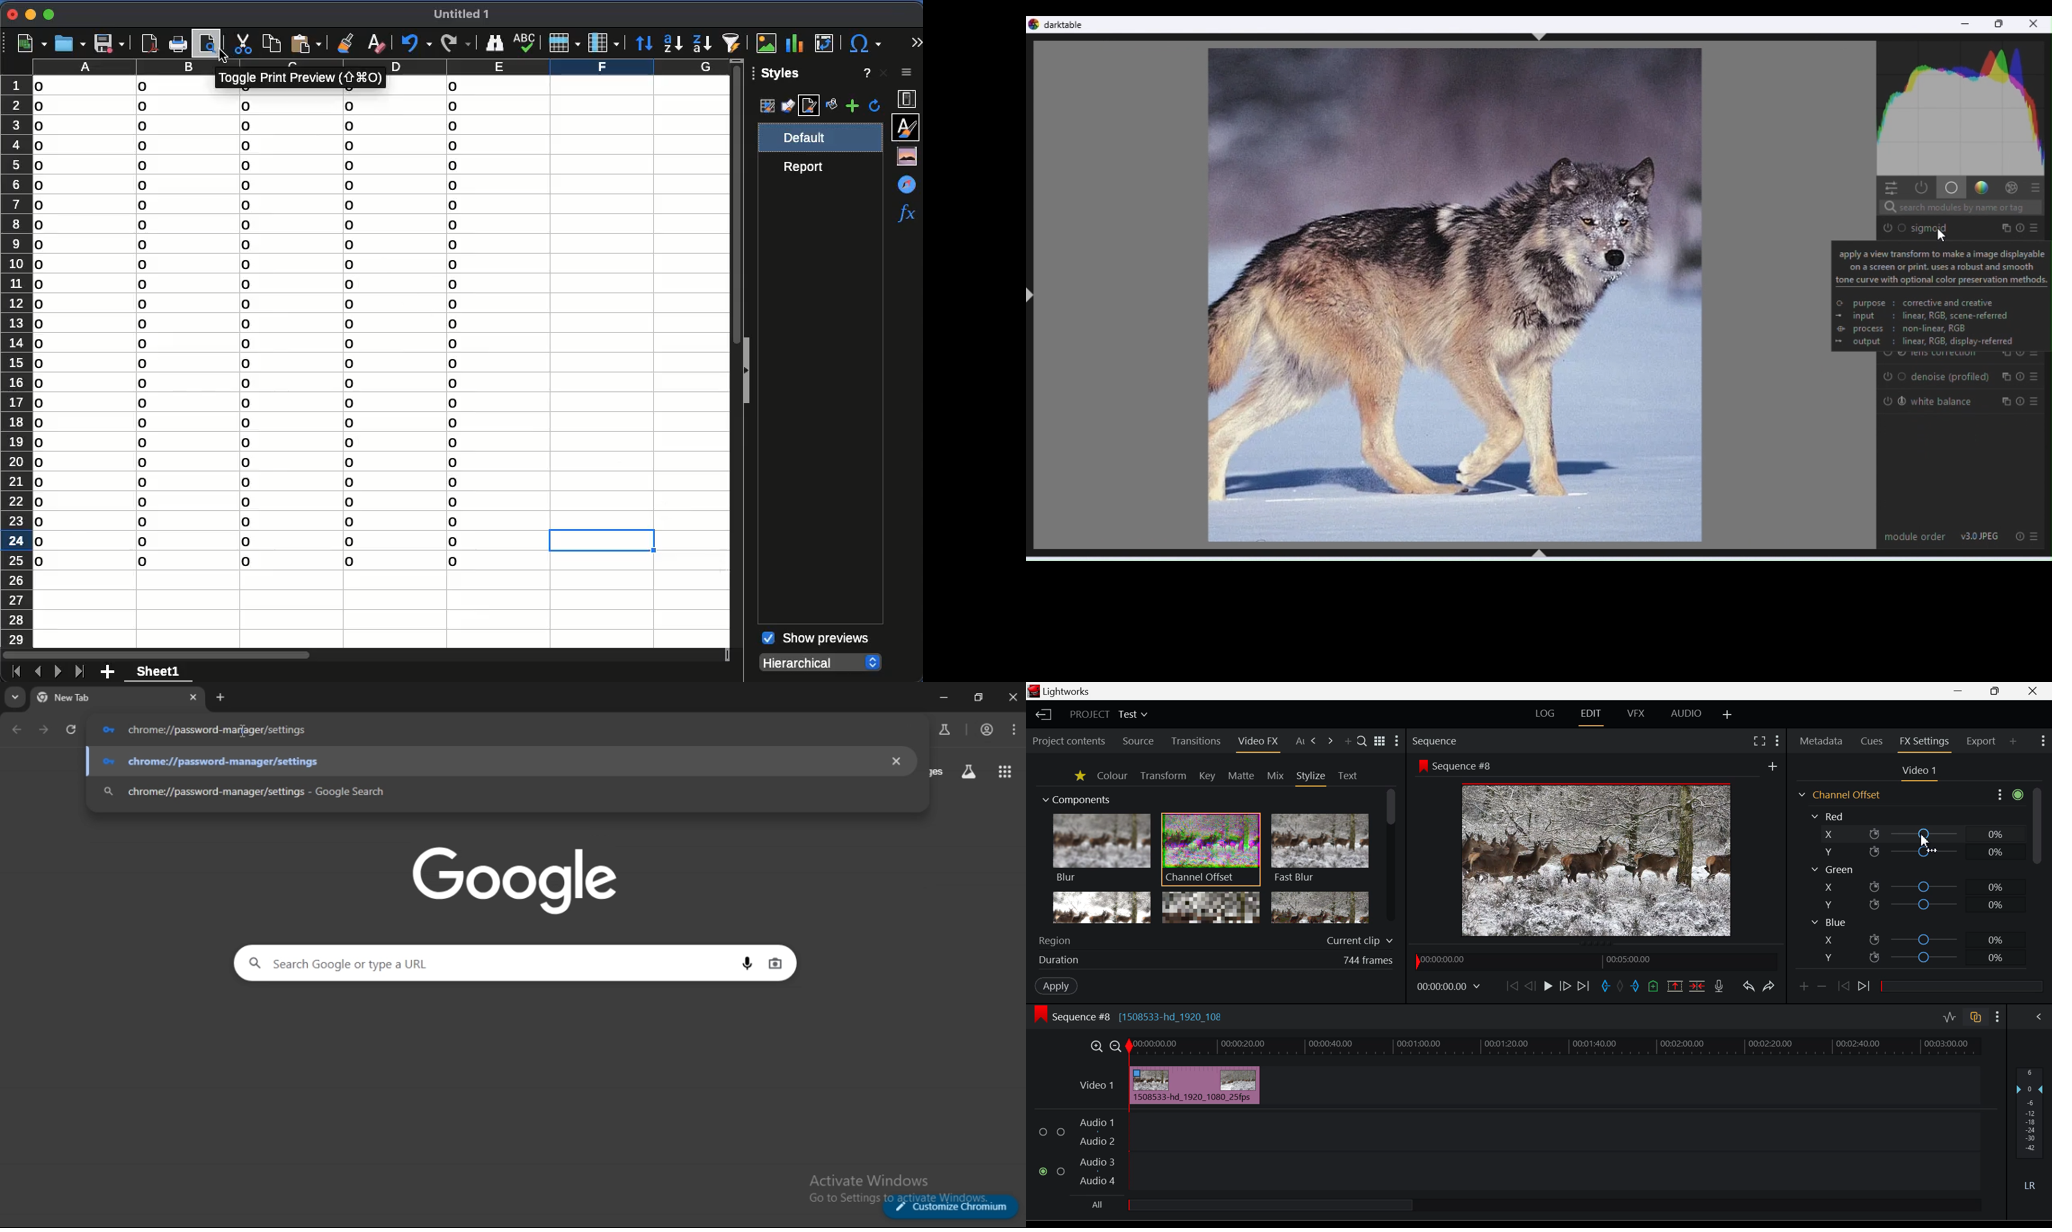 This screenshot has height=1232, width=2072. What do you see at coordinates (1057, 987) in the screenshot?
I see `Apply` at bounding box center [1057, 987].